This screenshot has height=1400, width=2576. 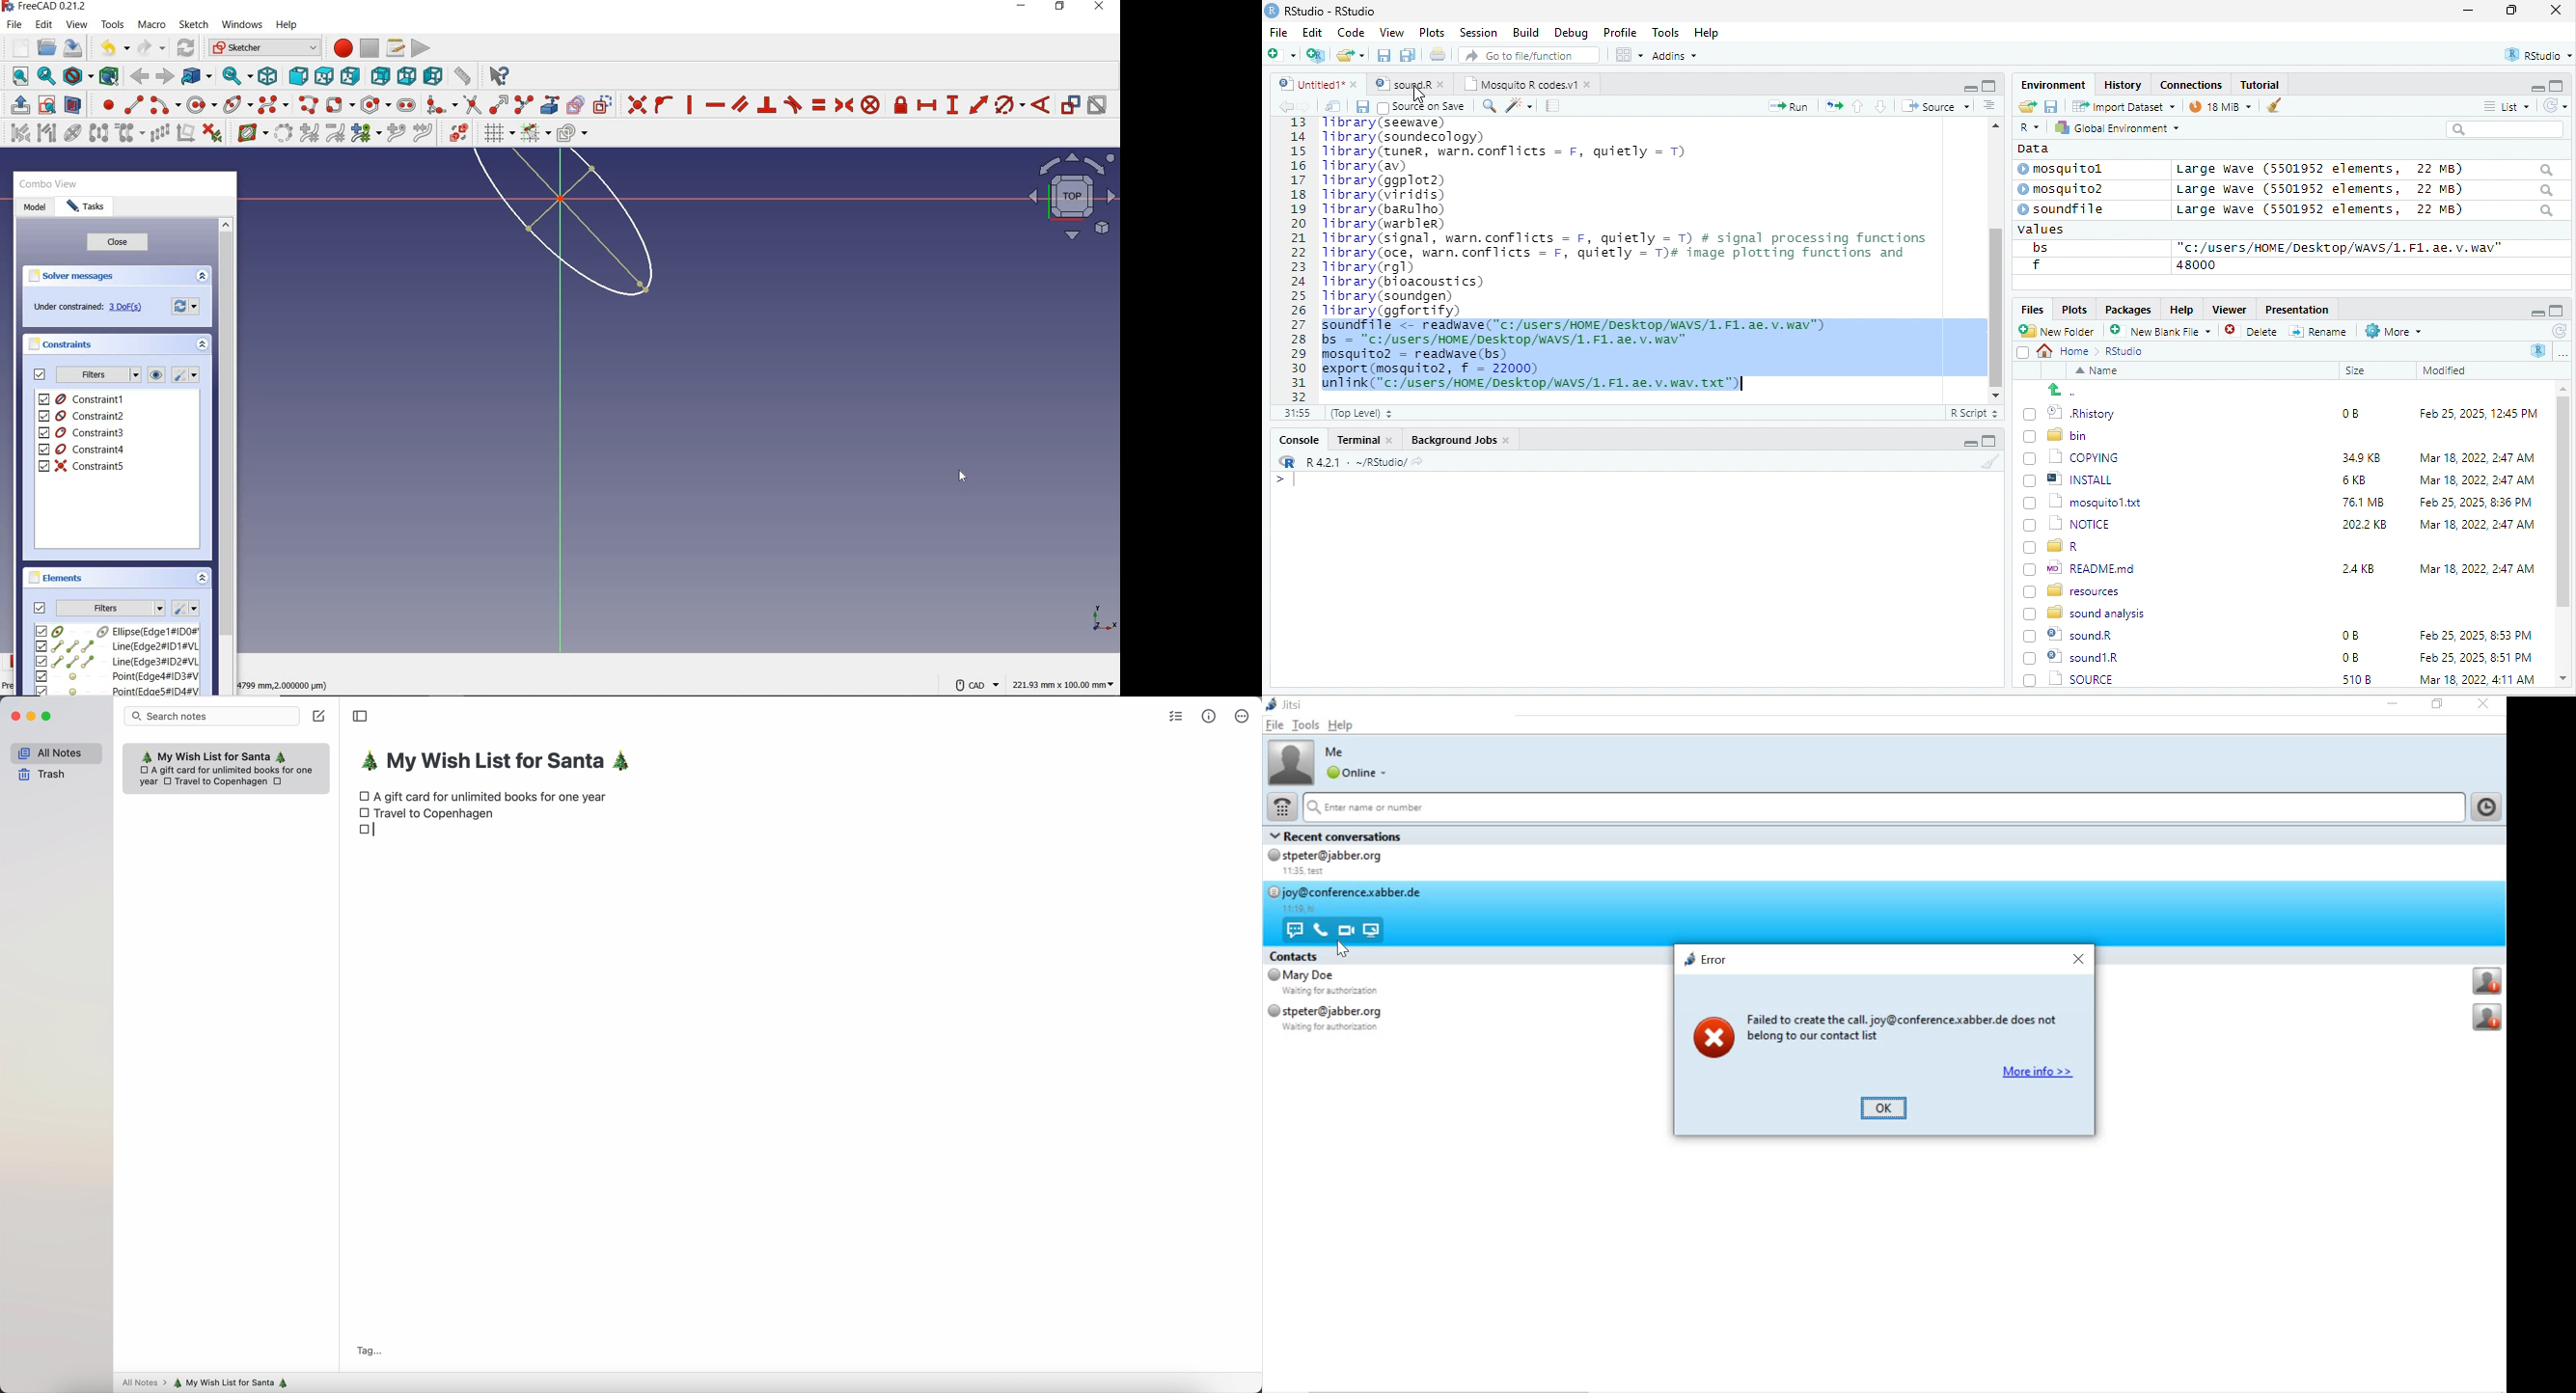 I want to click on online, so click(x=1355, y=773).